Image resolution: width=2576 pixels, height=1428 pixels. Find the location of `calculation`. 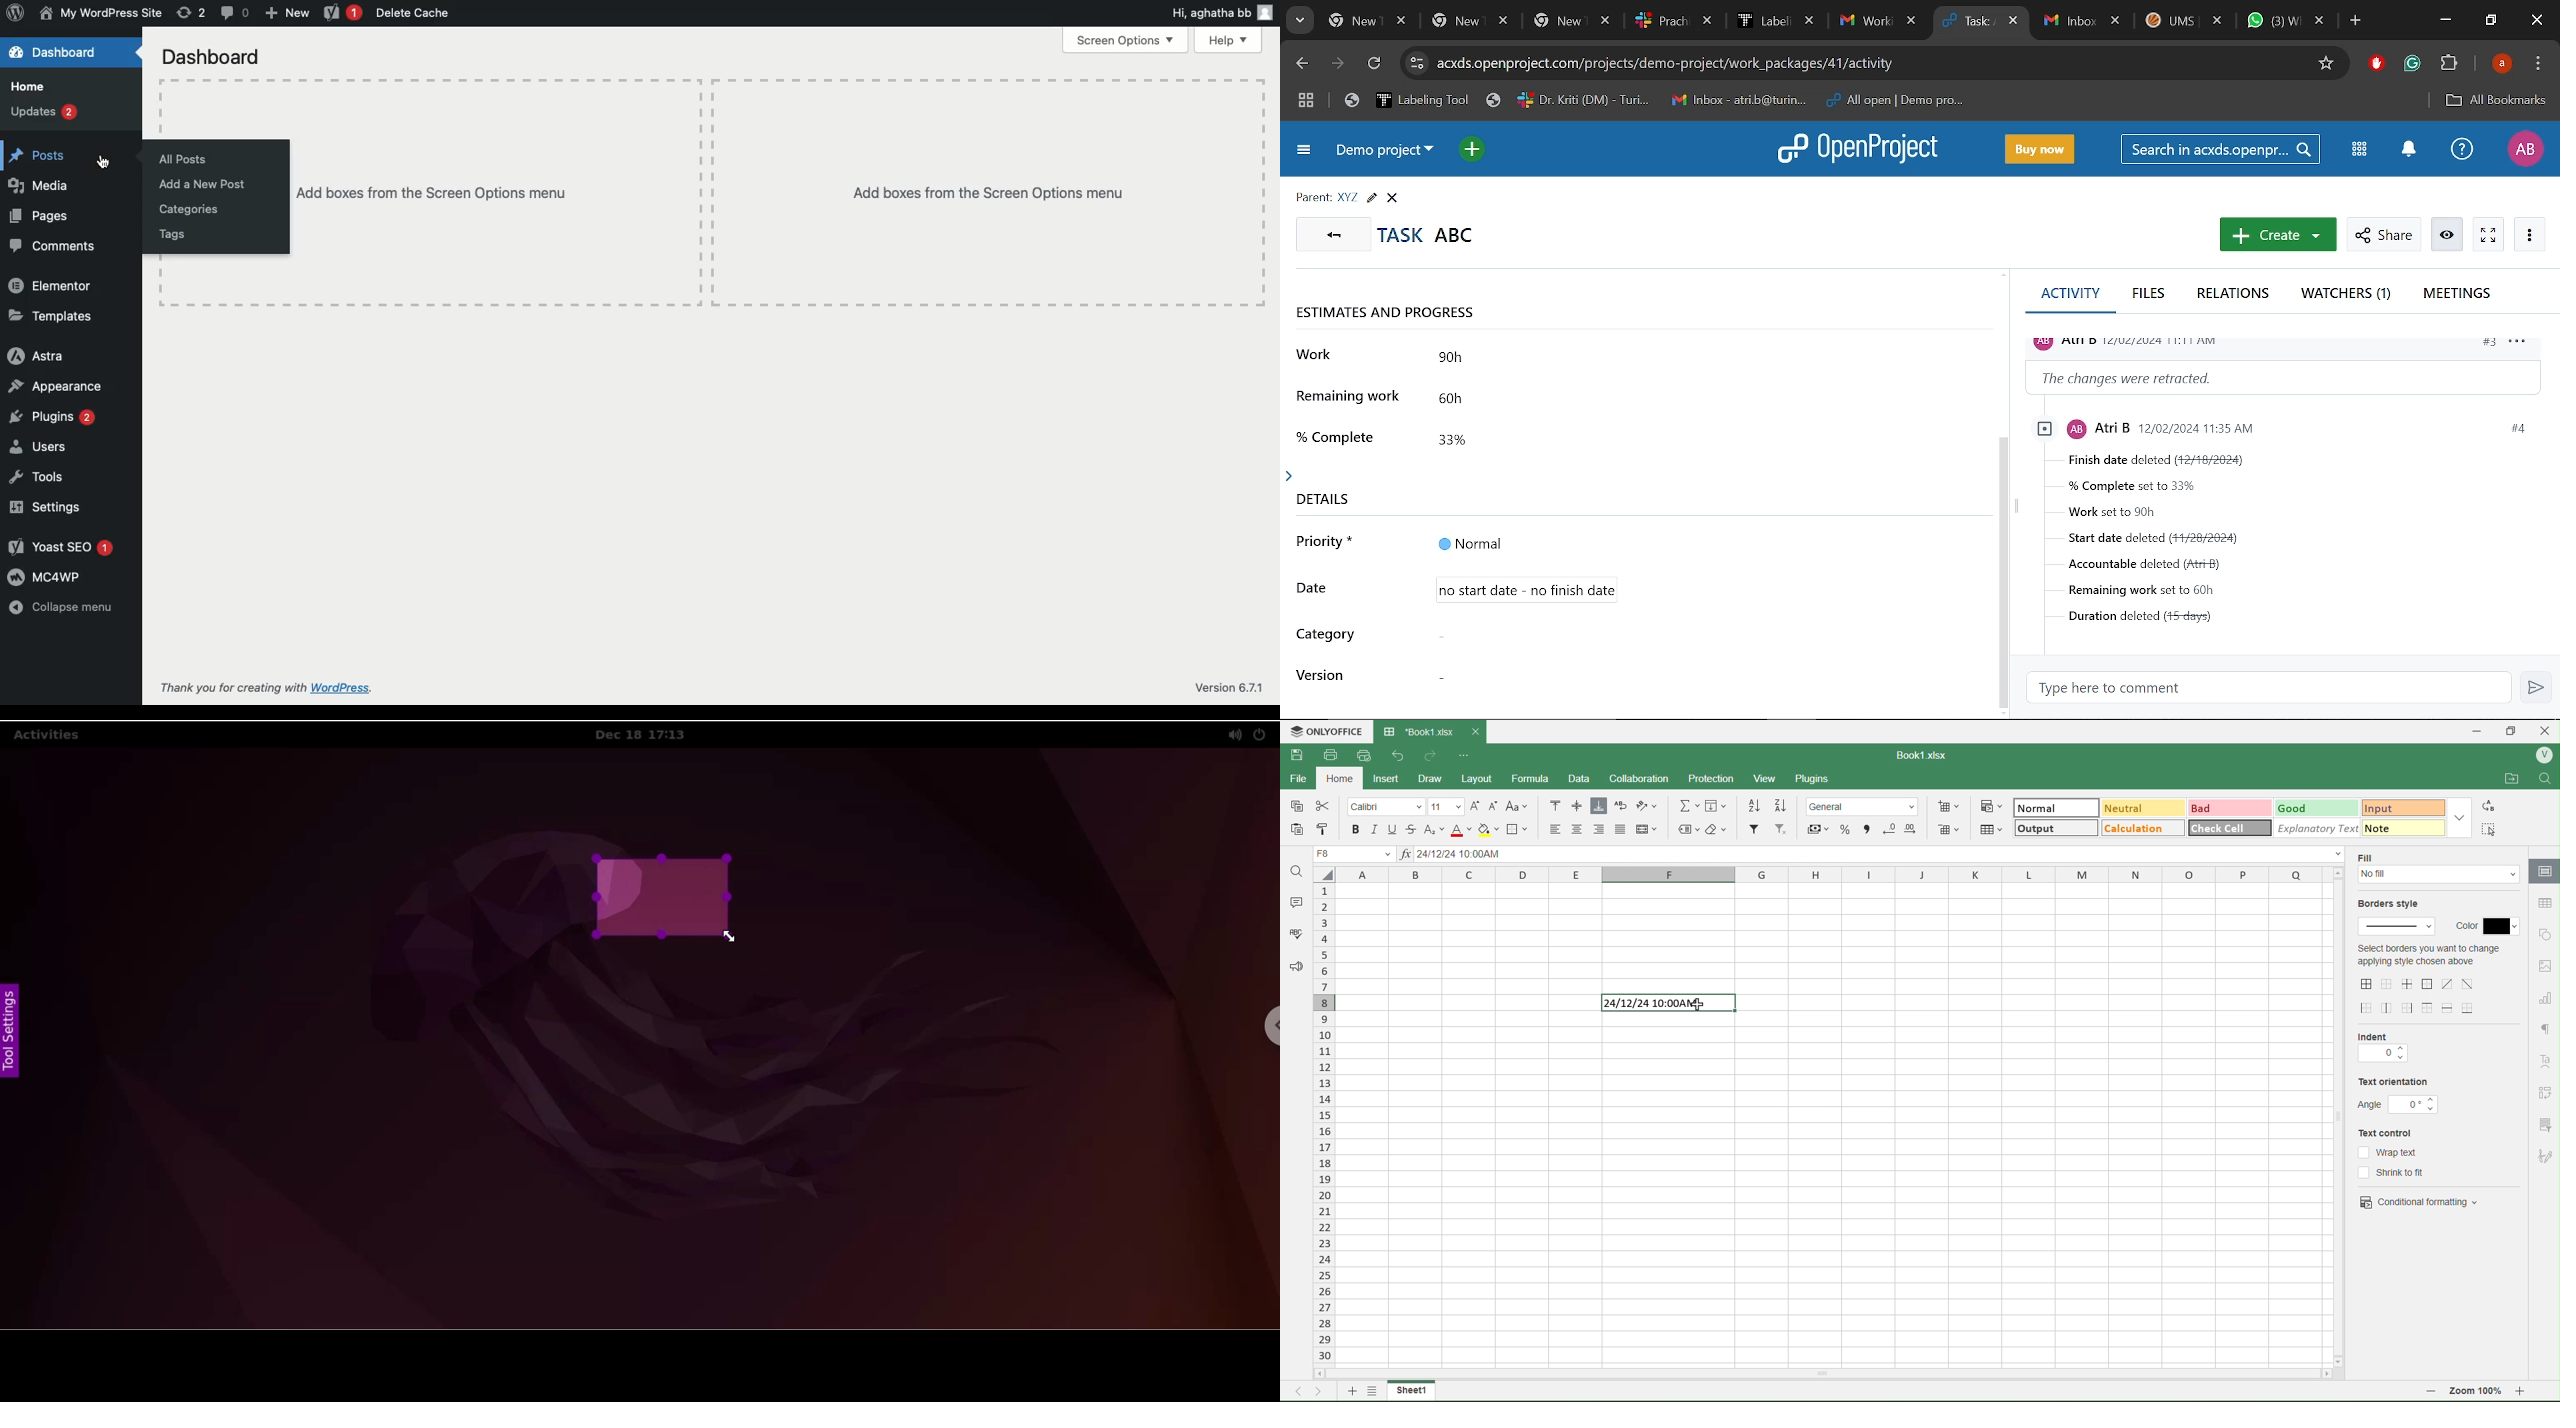

calculation is located at coordinates (2134, 831).